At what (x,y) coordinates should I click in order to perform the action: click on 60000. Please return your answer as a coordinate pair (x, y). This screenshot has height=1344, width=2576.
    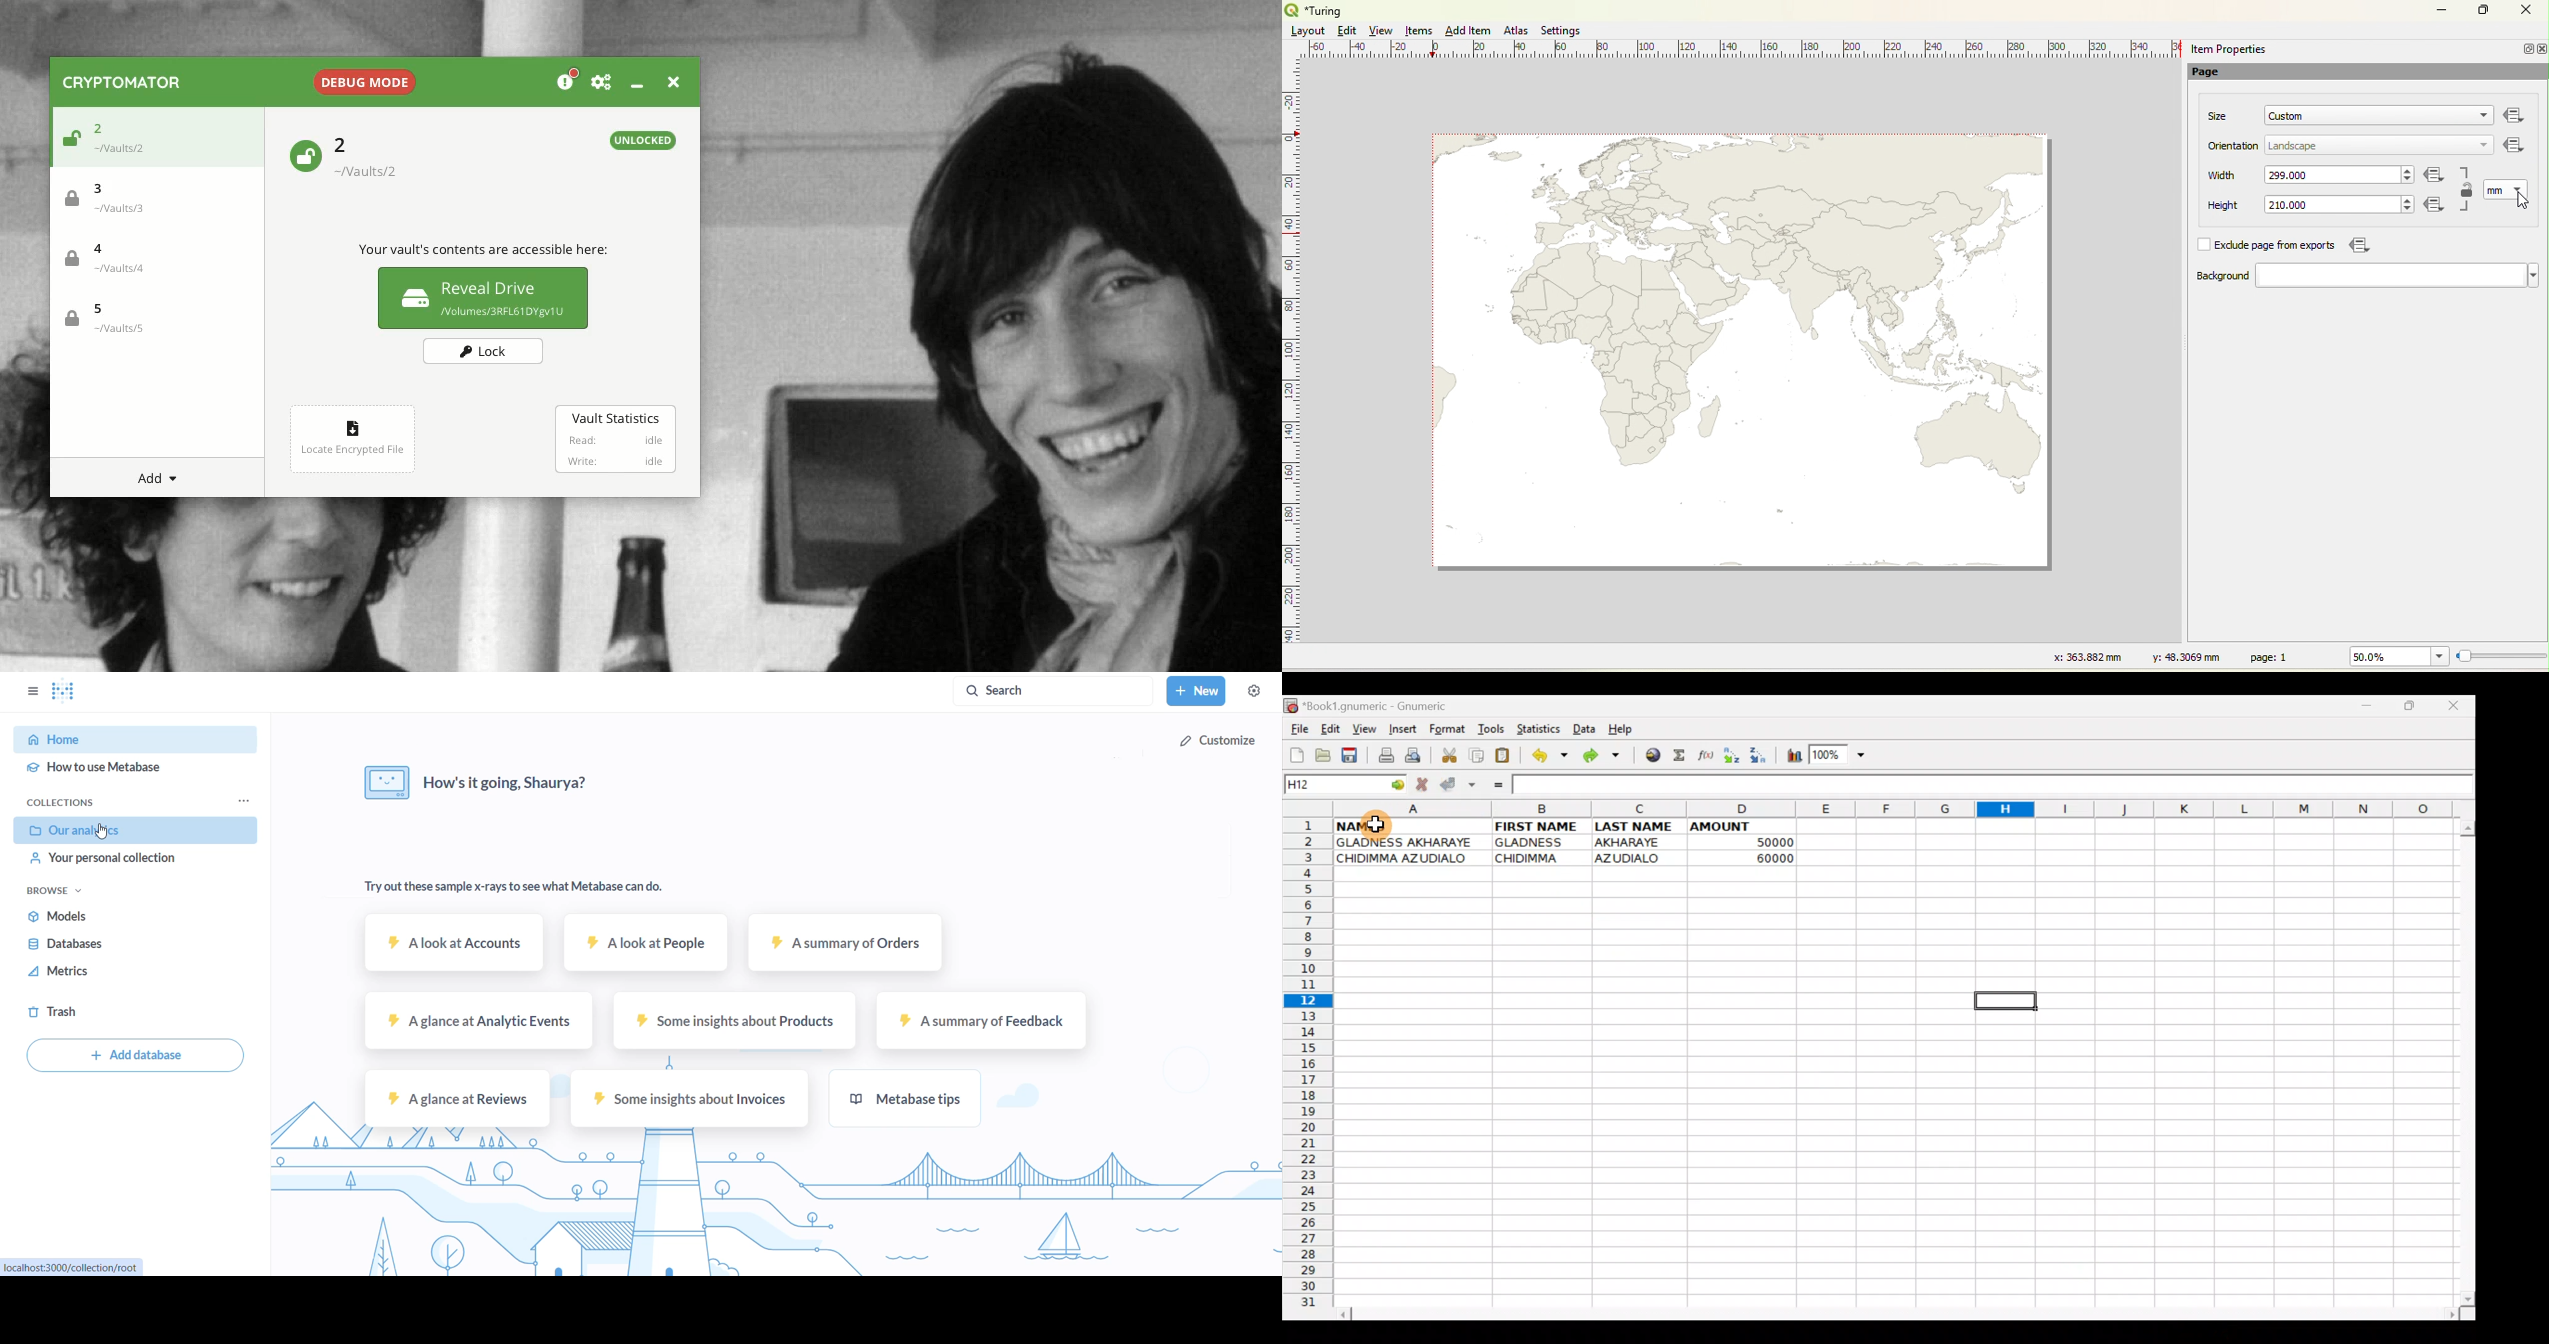
    Looking at the image, I should click on (1763, 857).